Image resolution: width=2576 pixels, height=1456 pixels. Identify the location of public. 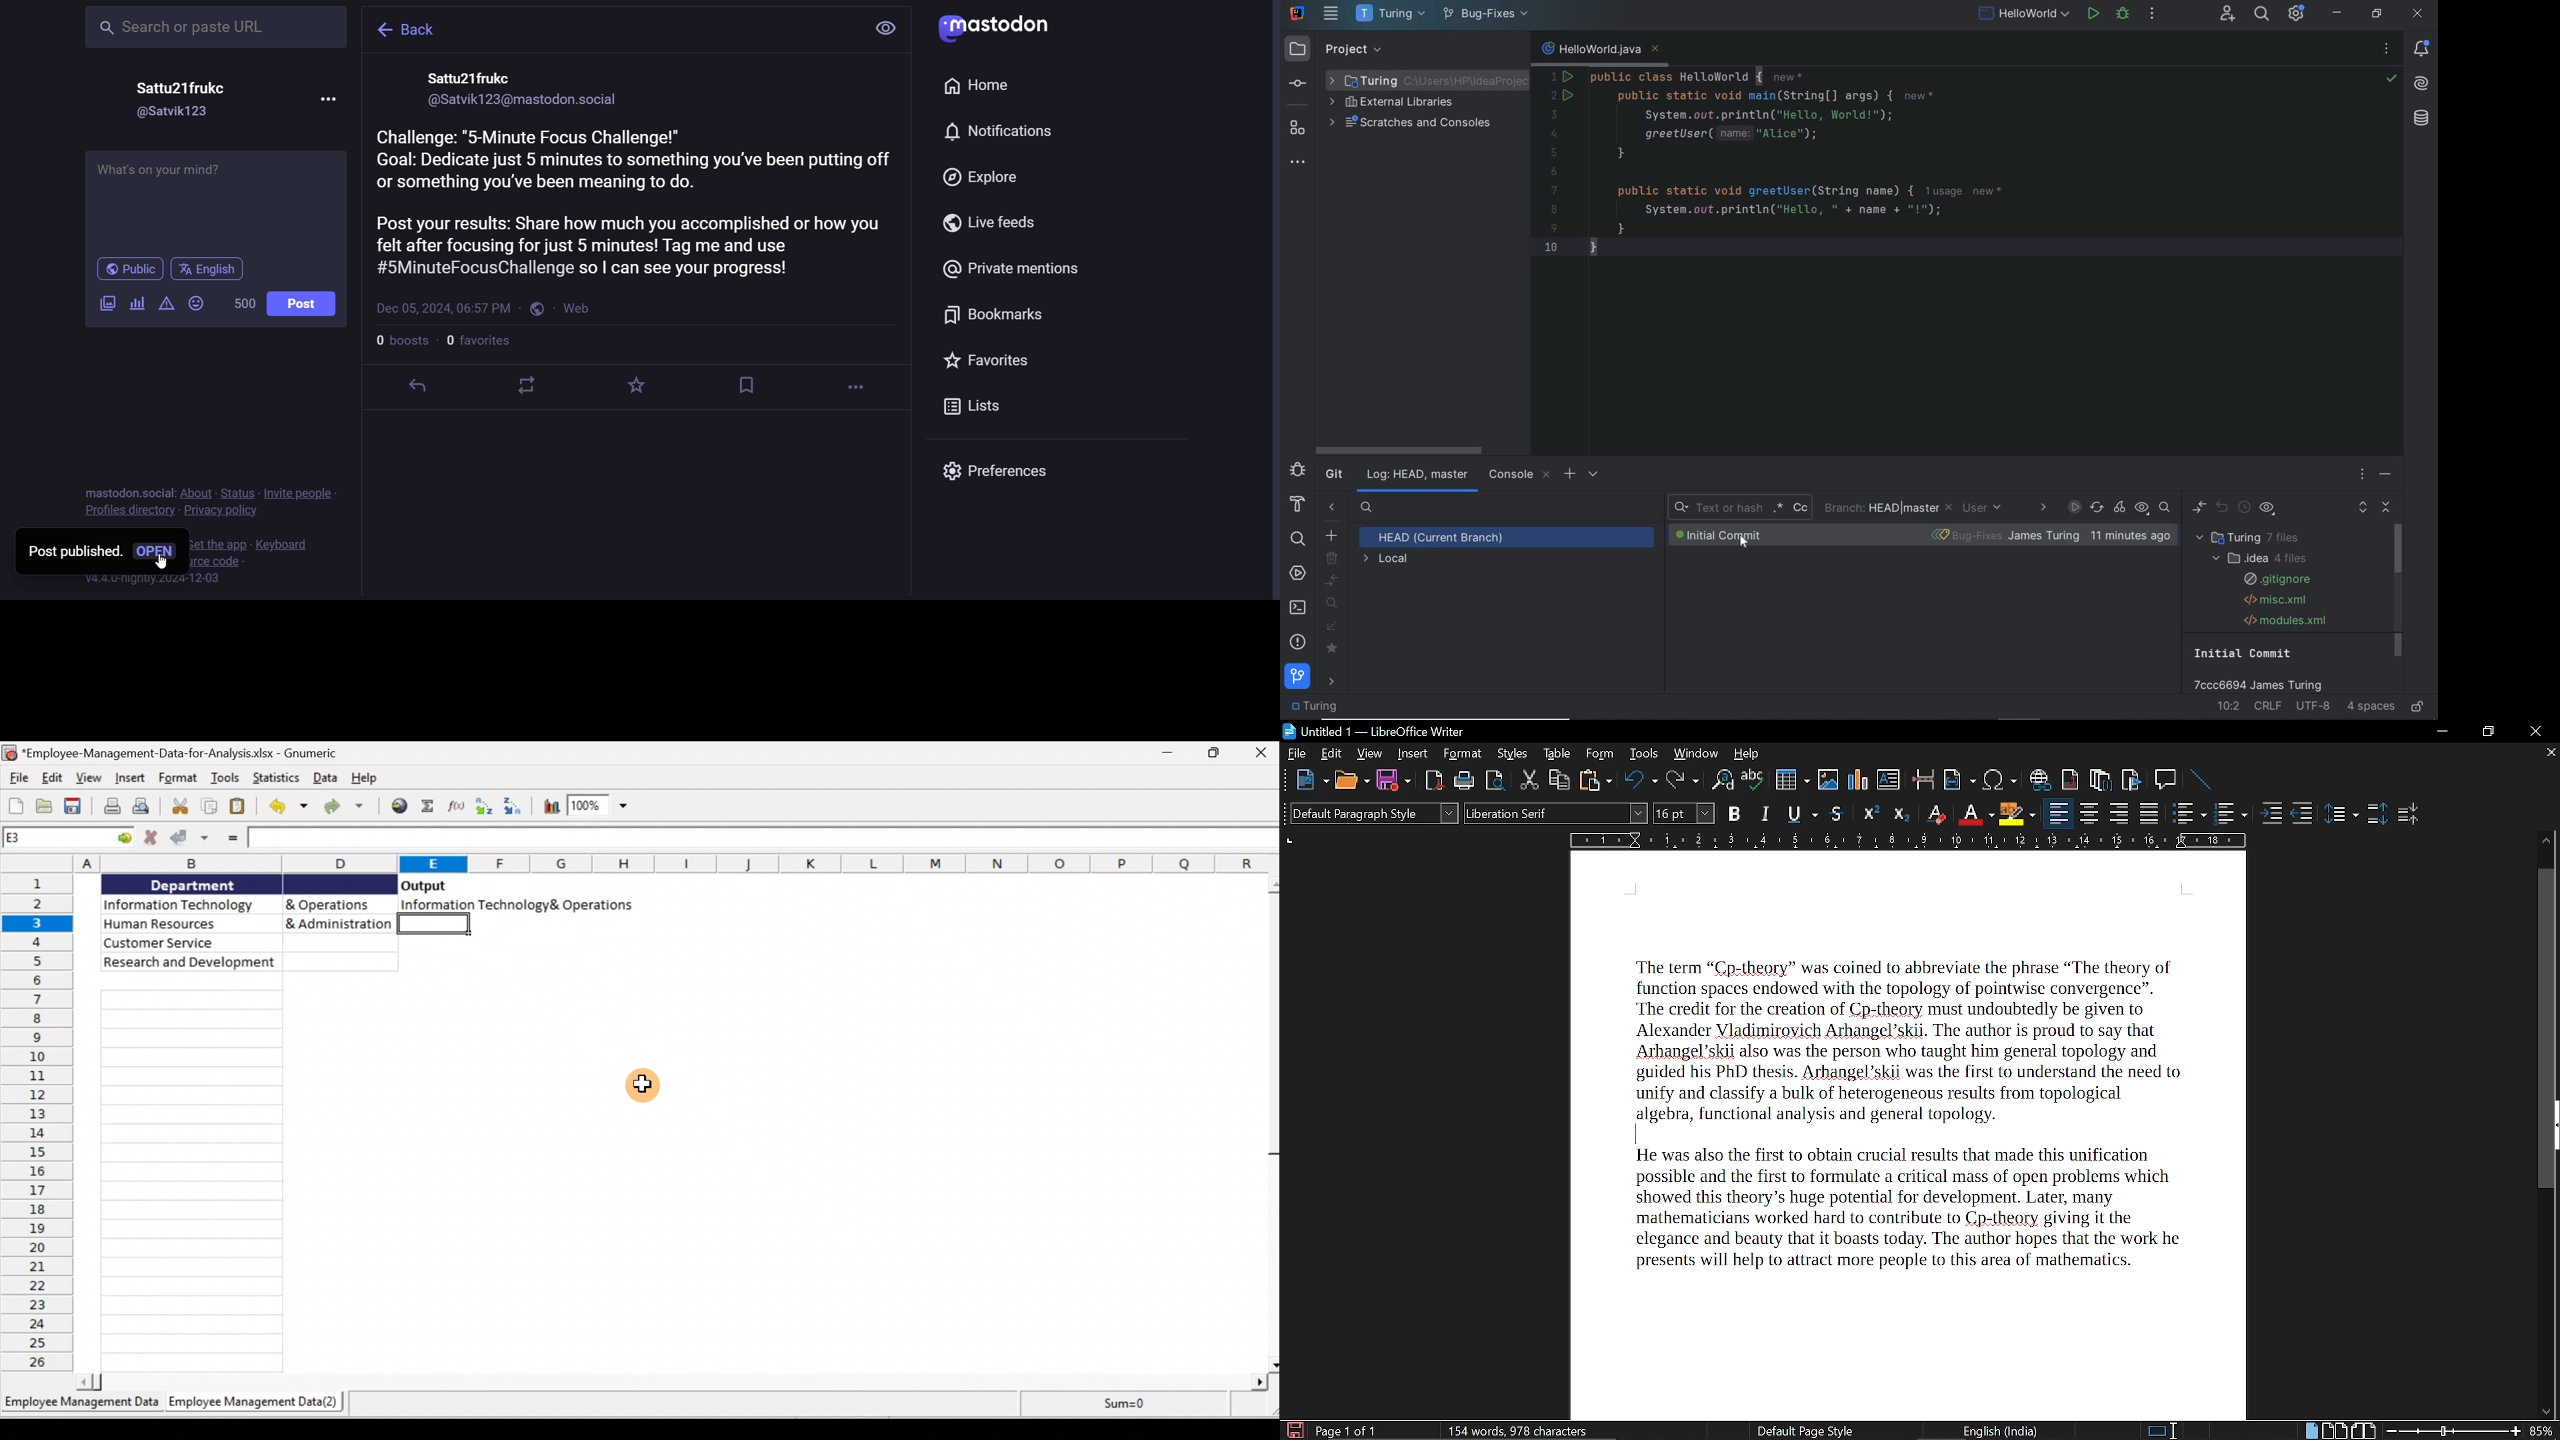
(536, 311).